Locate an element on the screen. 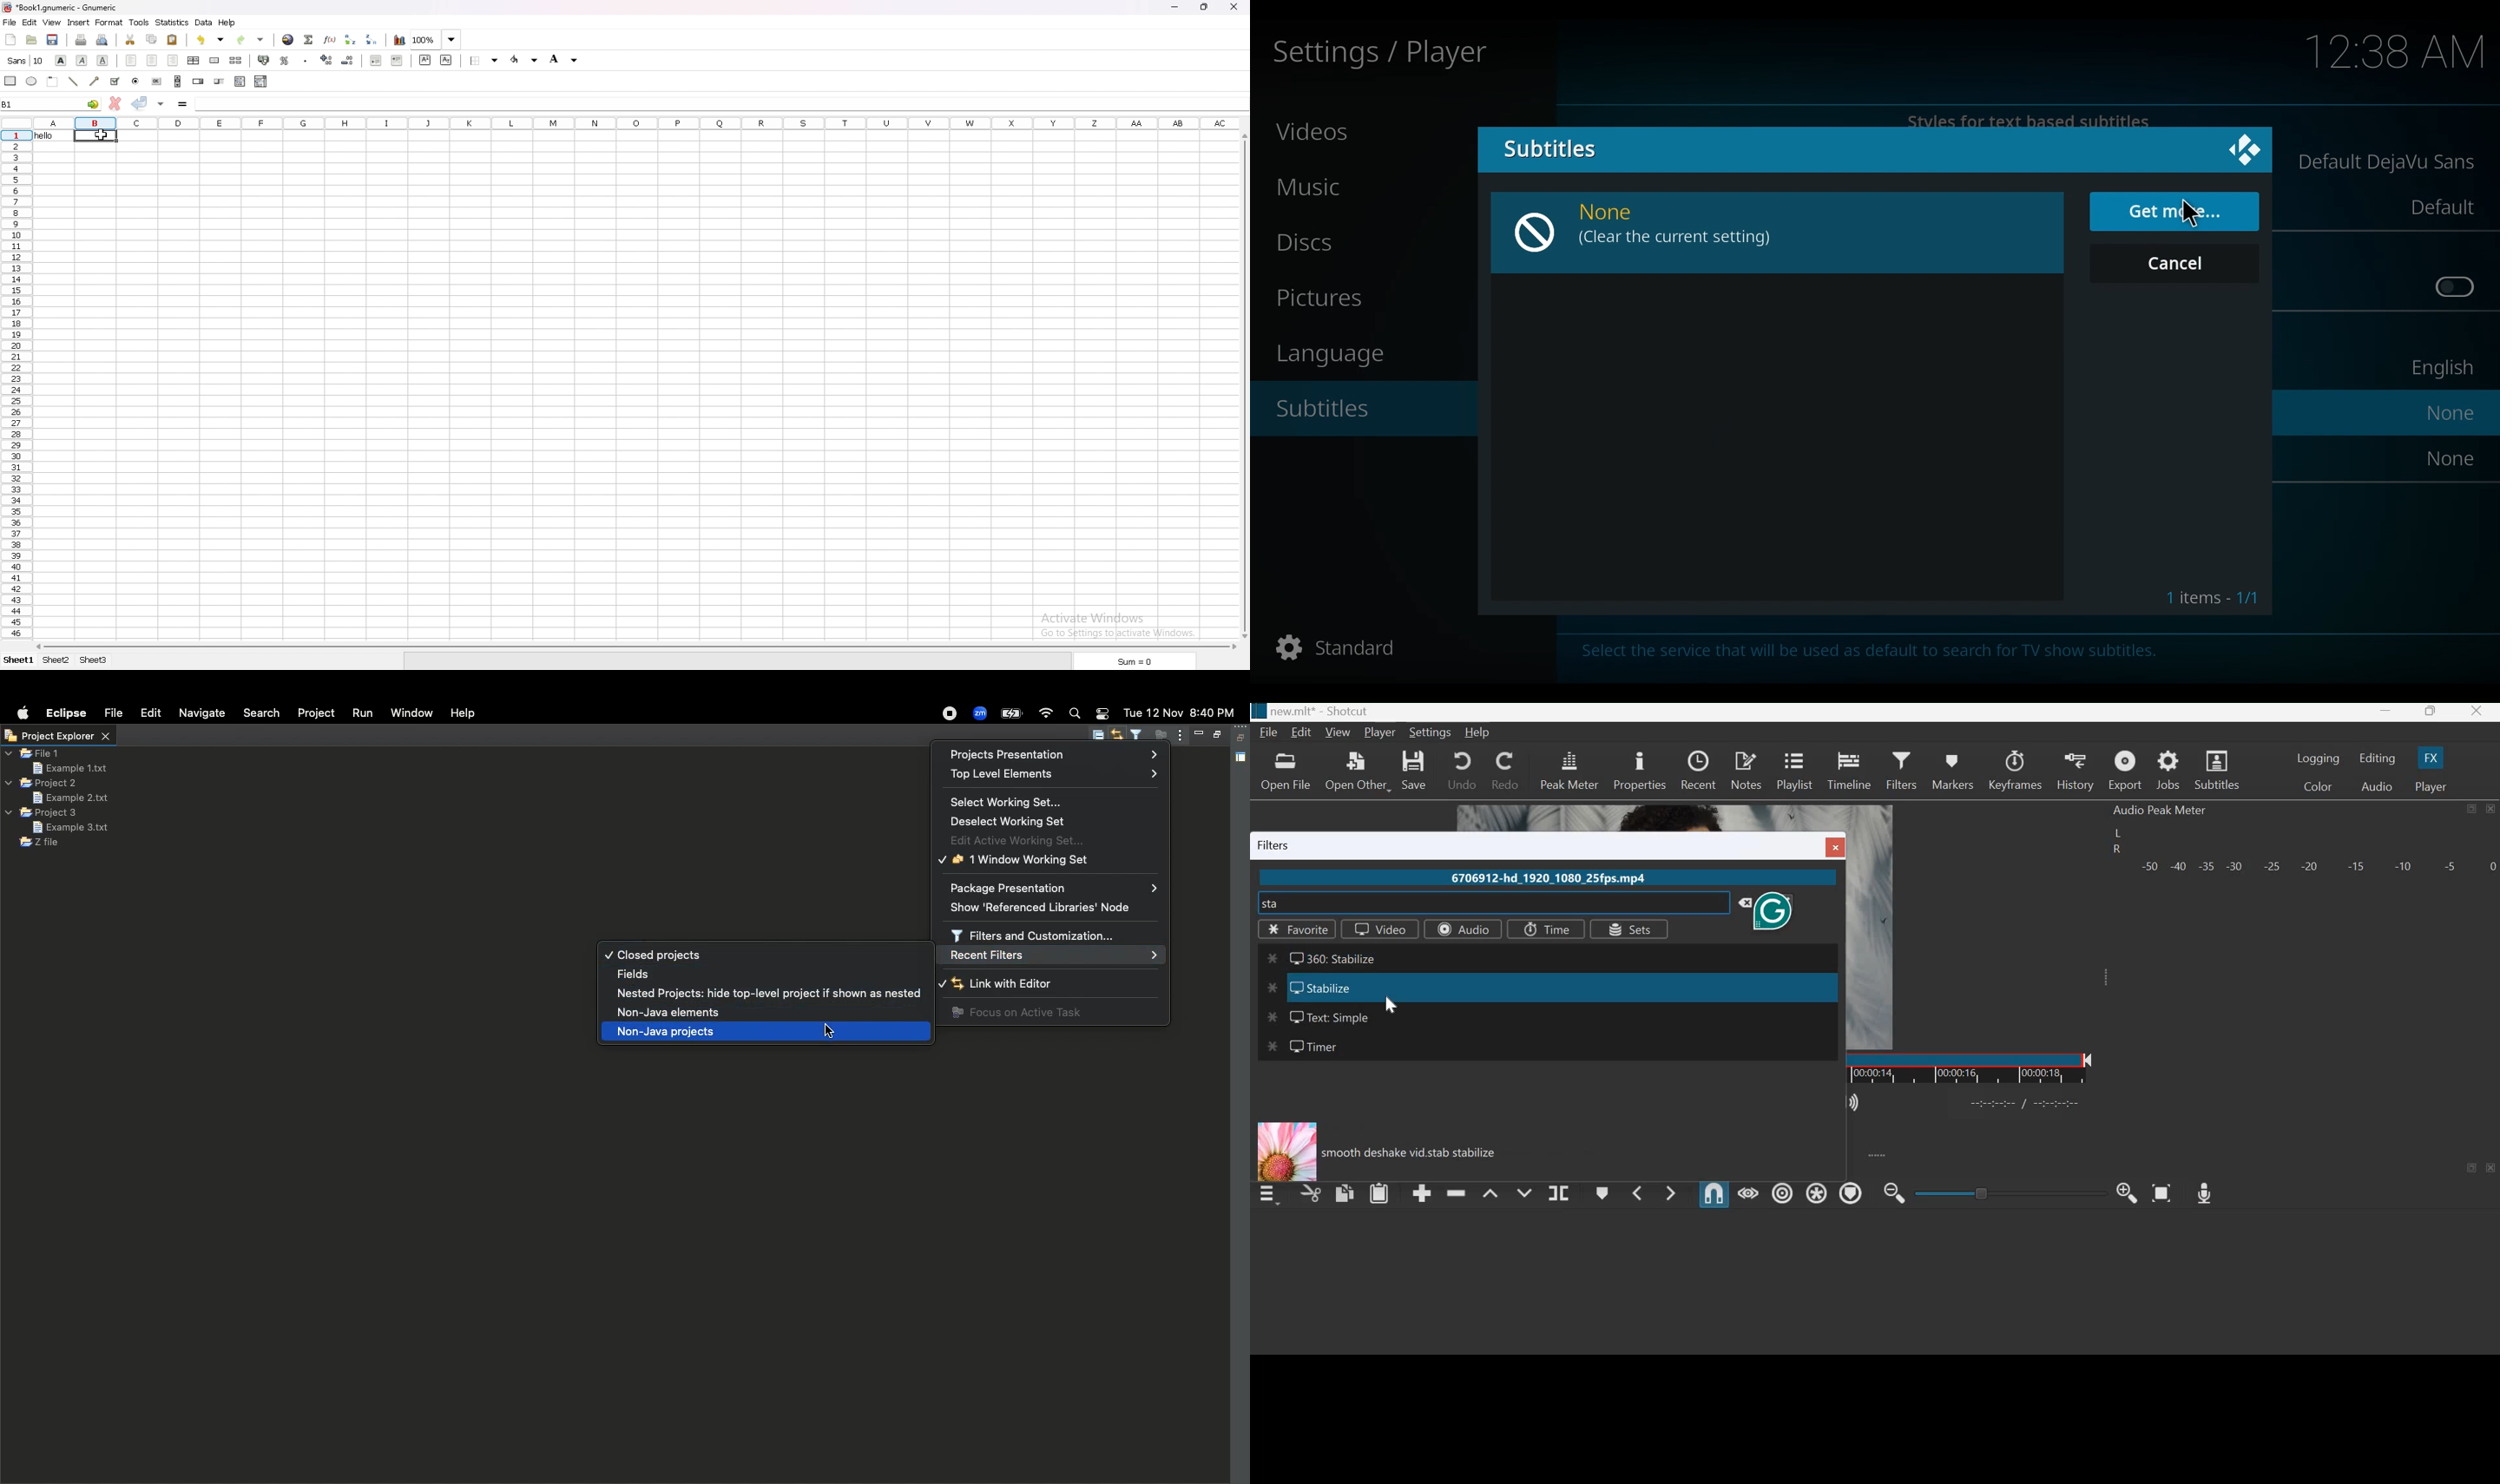  maximize is located at coordinates (2472, 808).